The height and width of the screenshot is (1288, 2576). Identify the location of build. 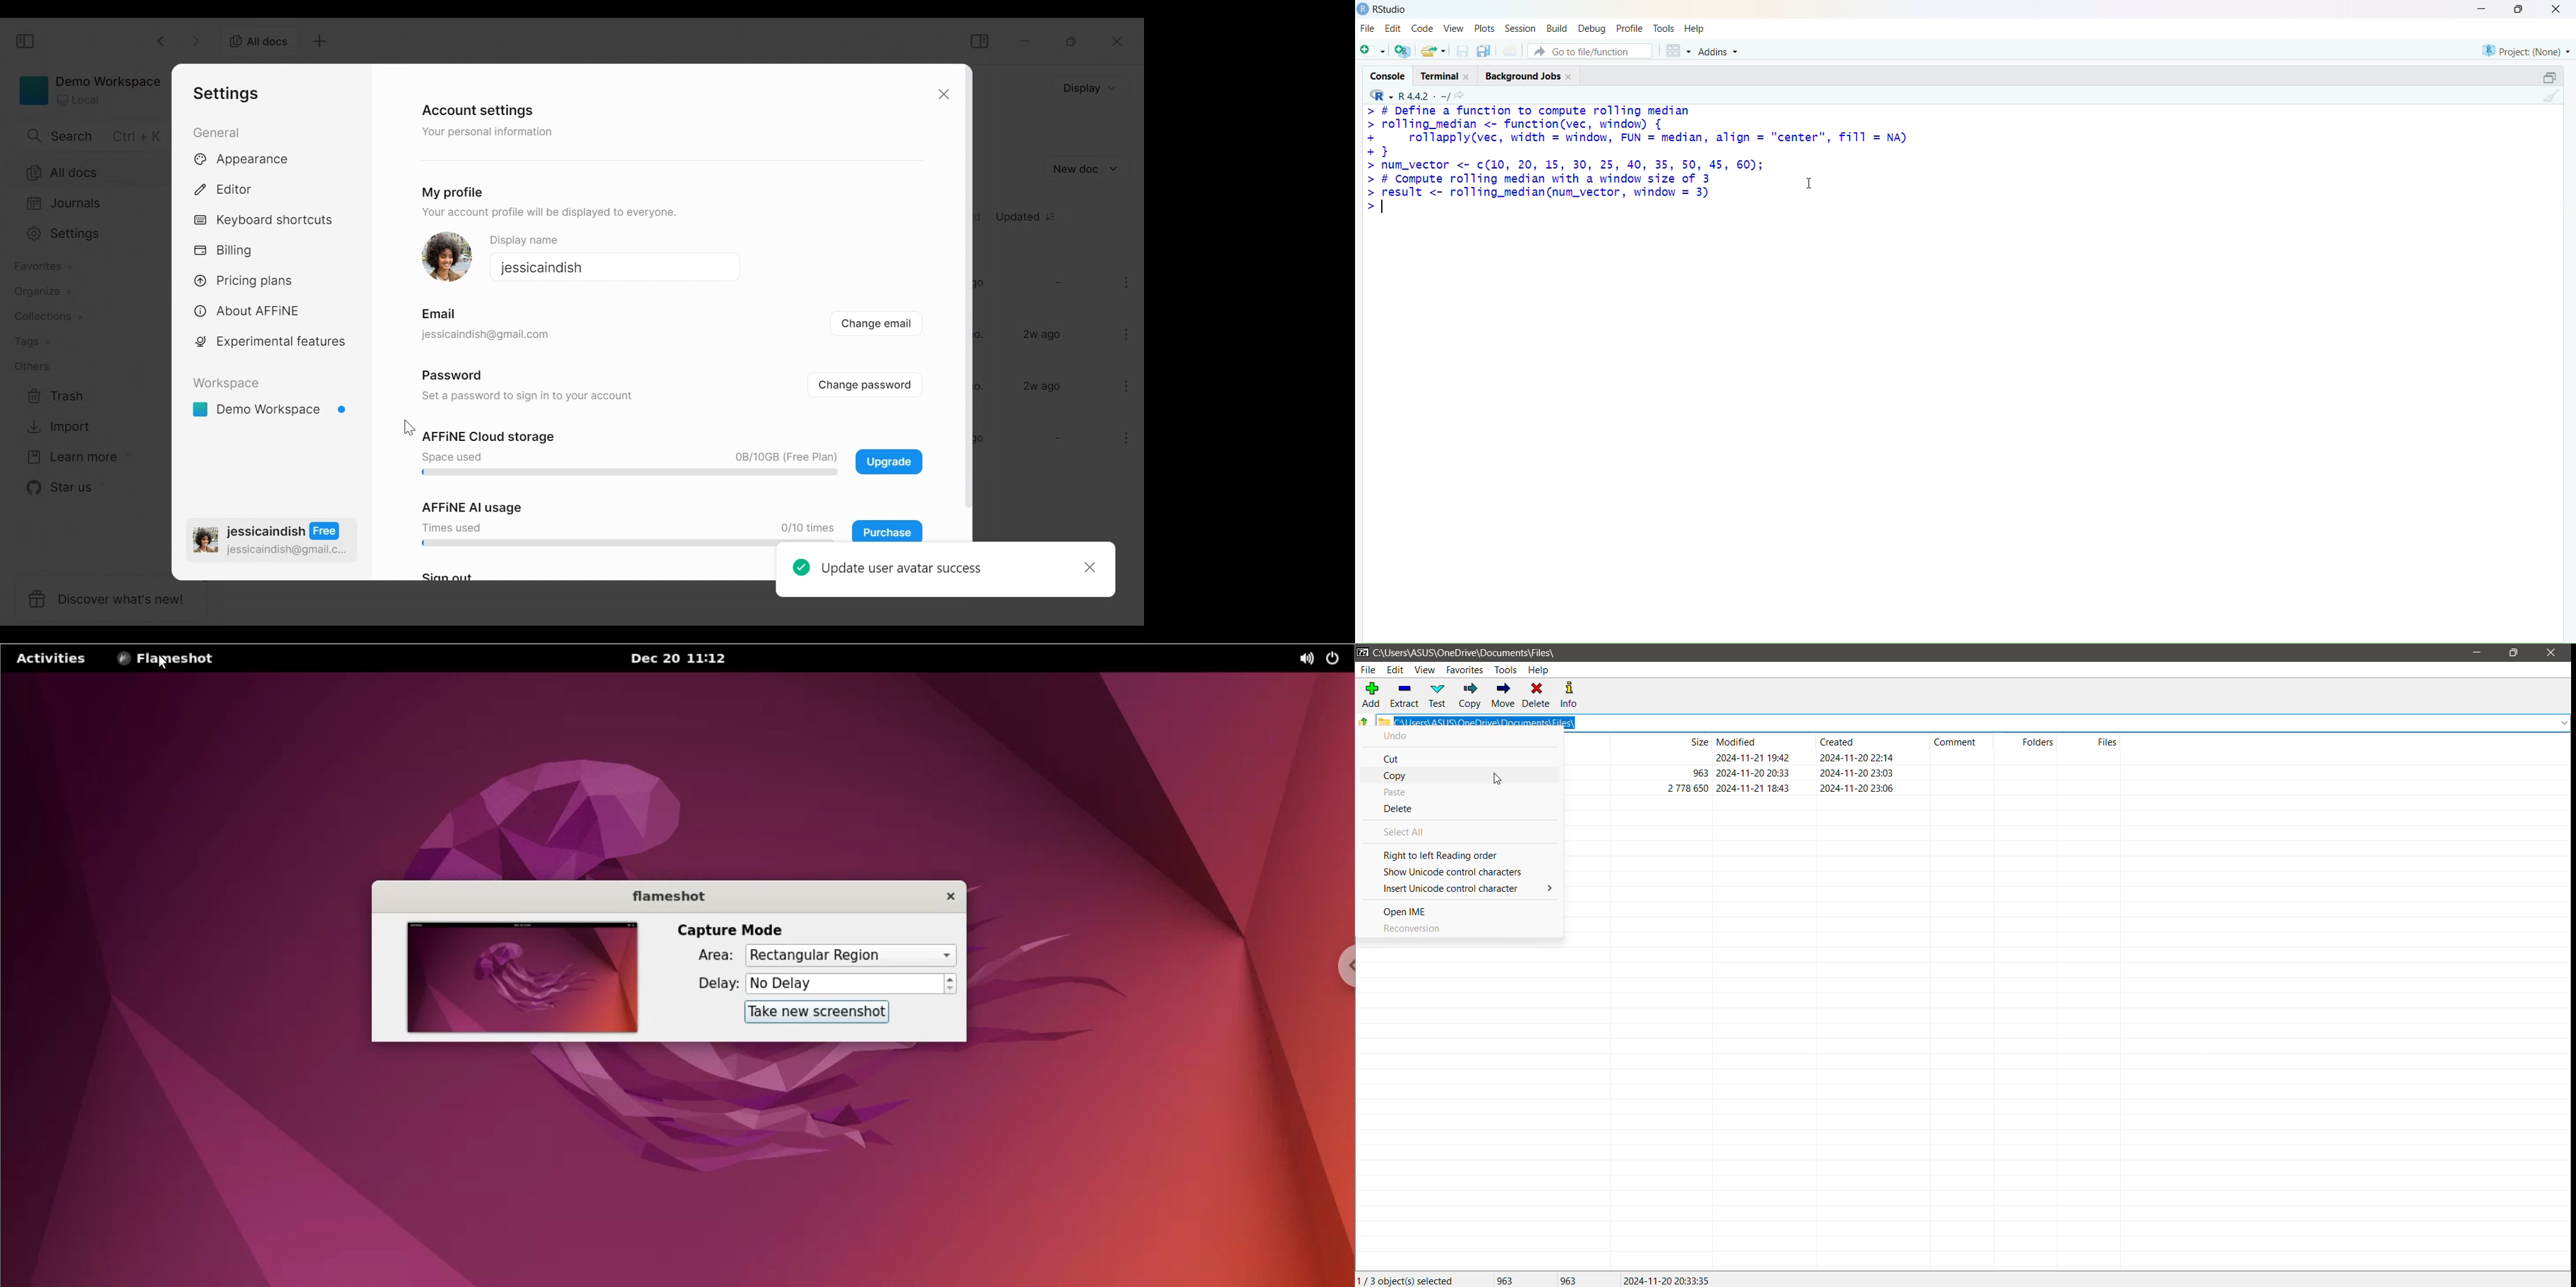
(1557, 29).